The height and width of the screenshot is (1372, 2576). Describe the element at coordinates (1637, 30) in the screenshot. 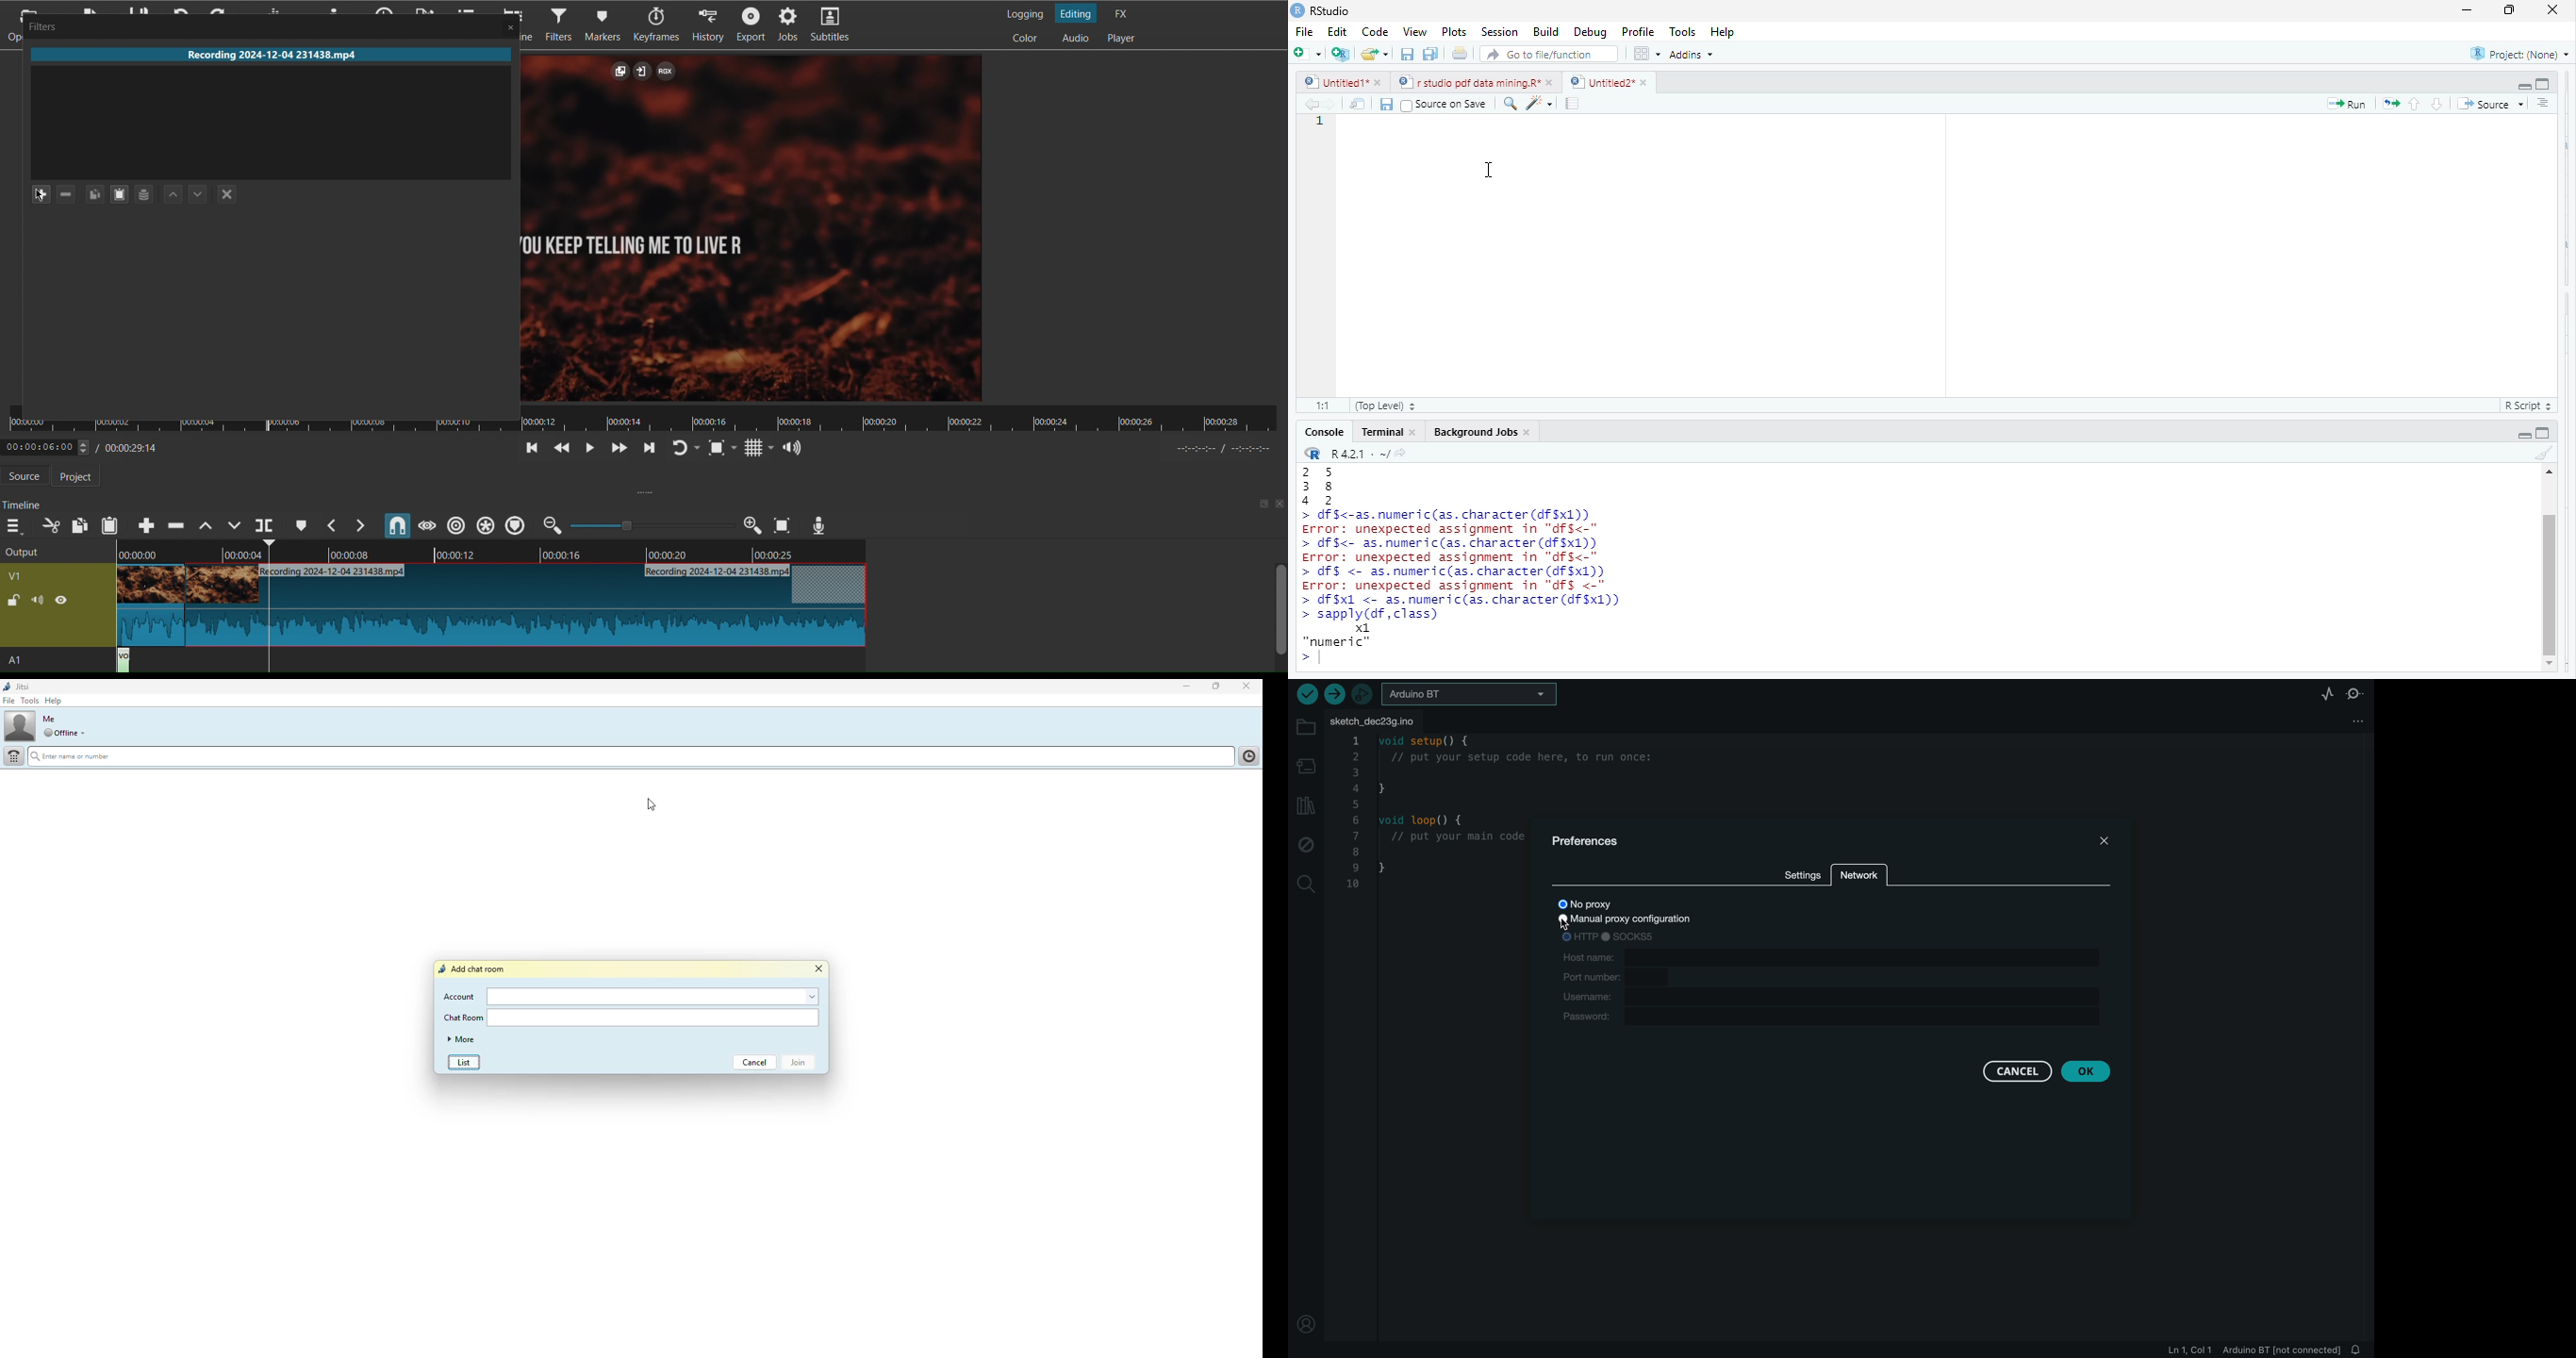

I see `profile` at that location.